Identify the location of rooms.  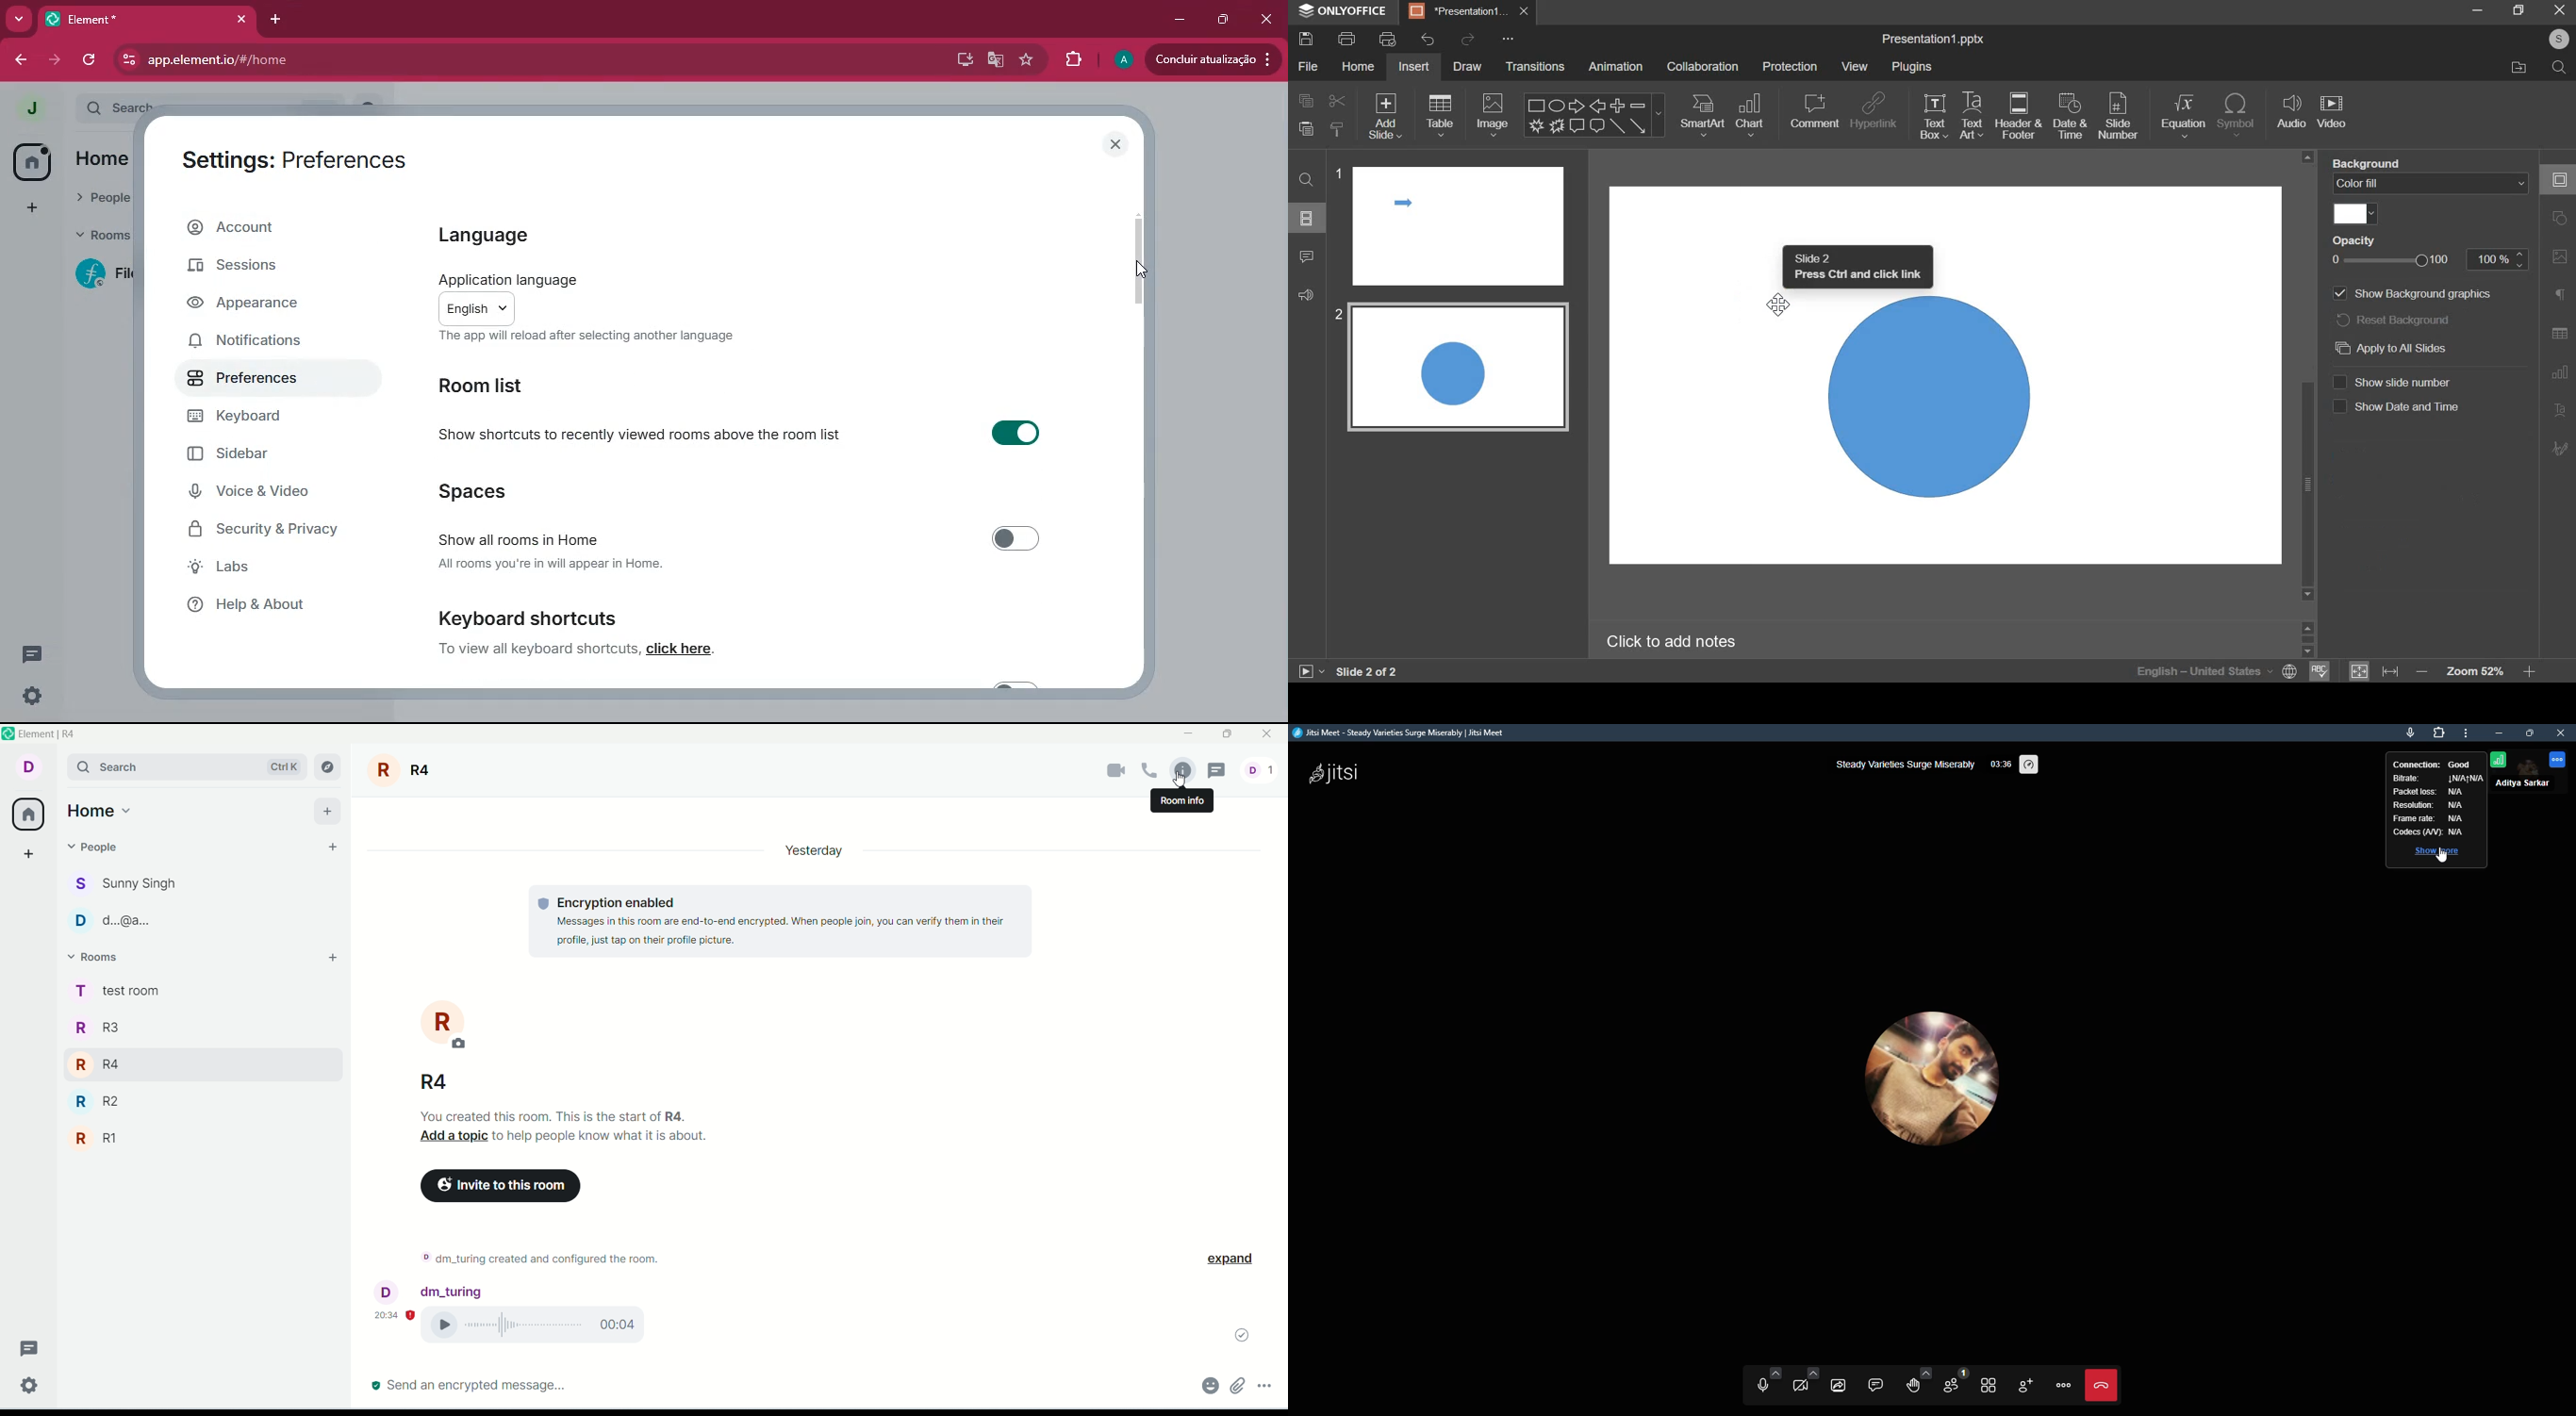
(100, 959).